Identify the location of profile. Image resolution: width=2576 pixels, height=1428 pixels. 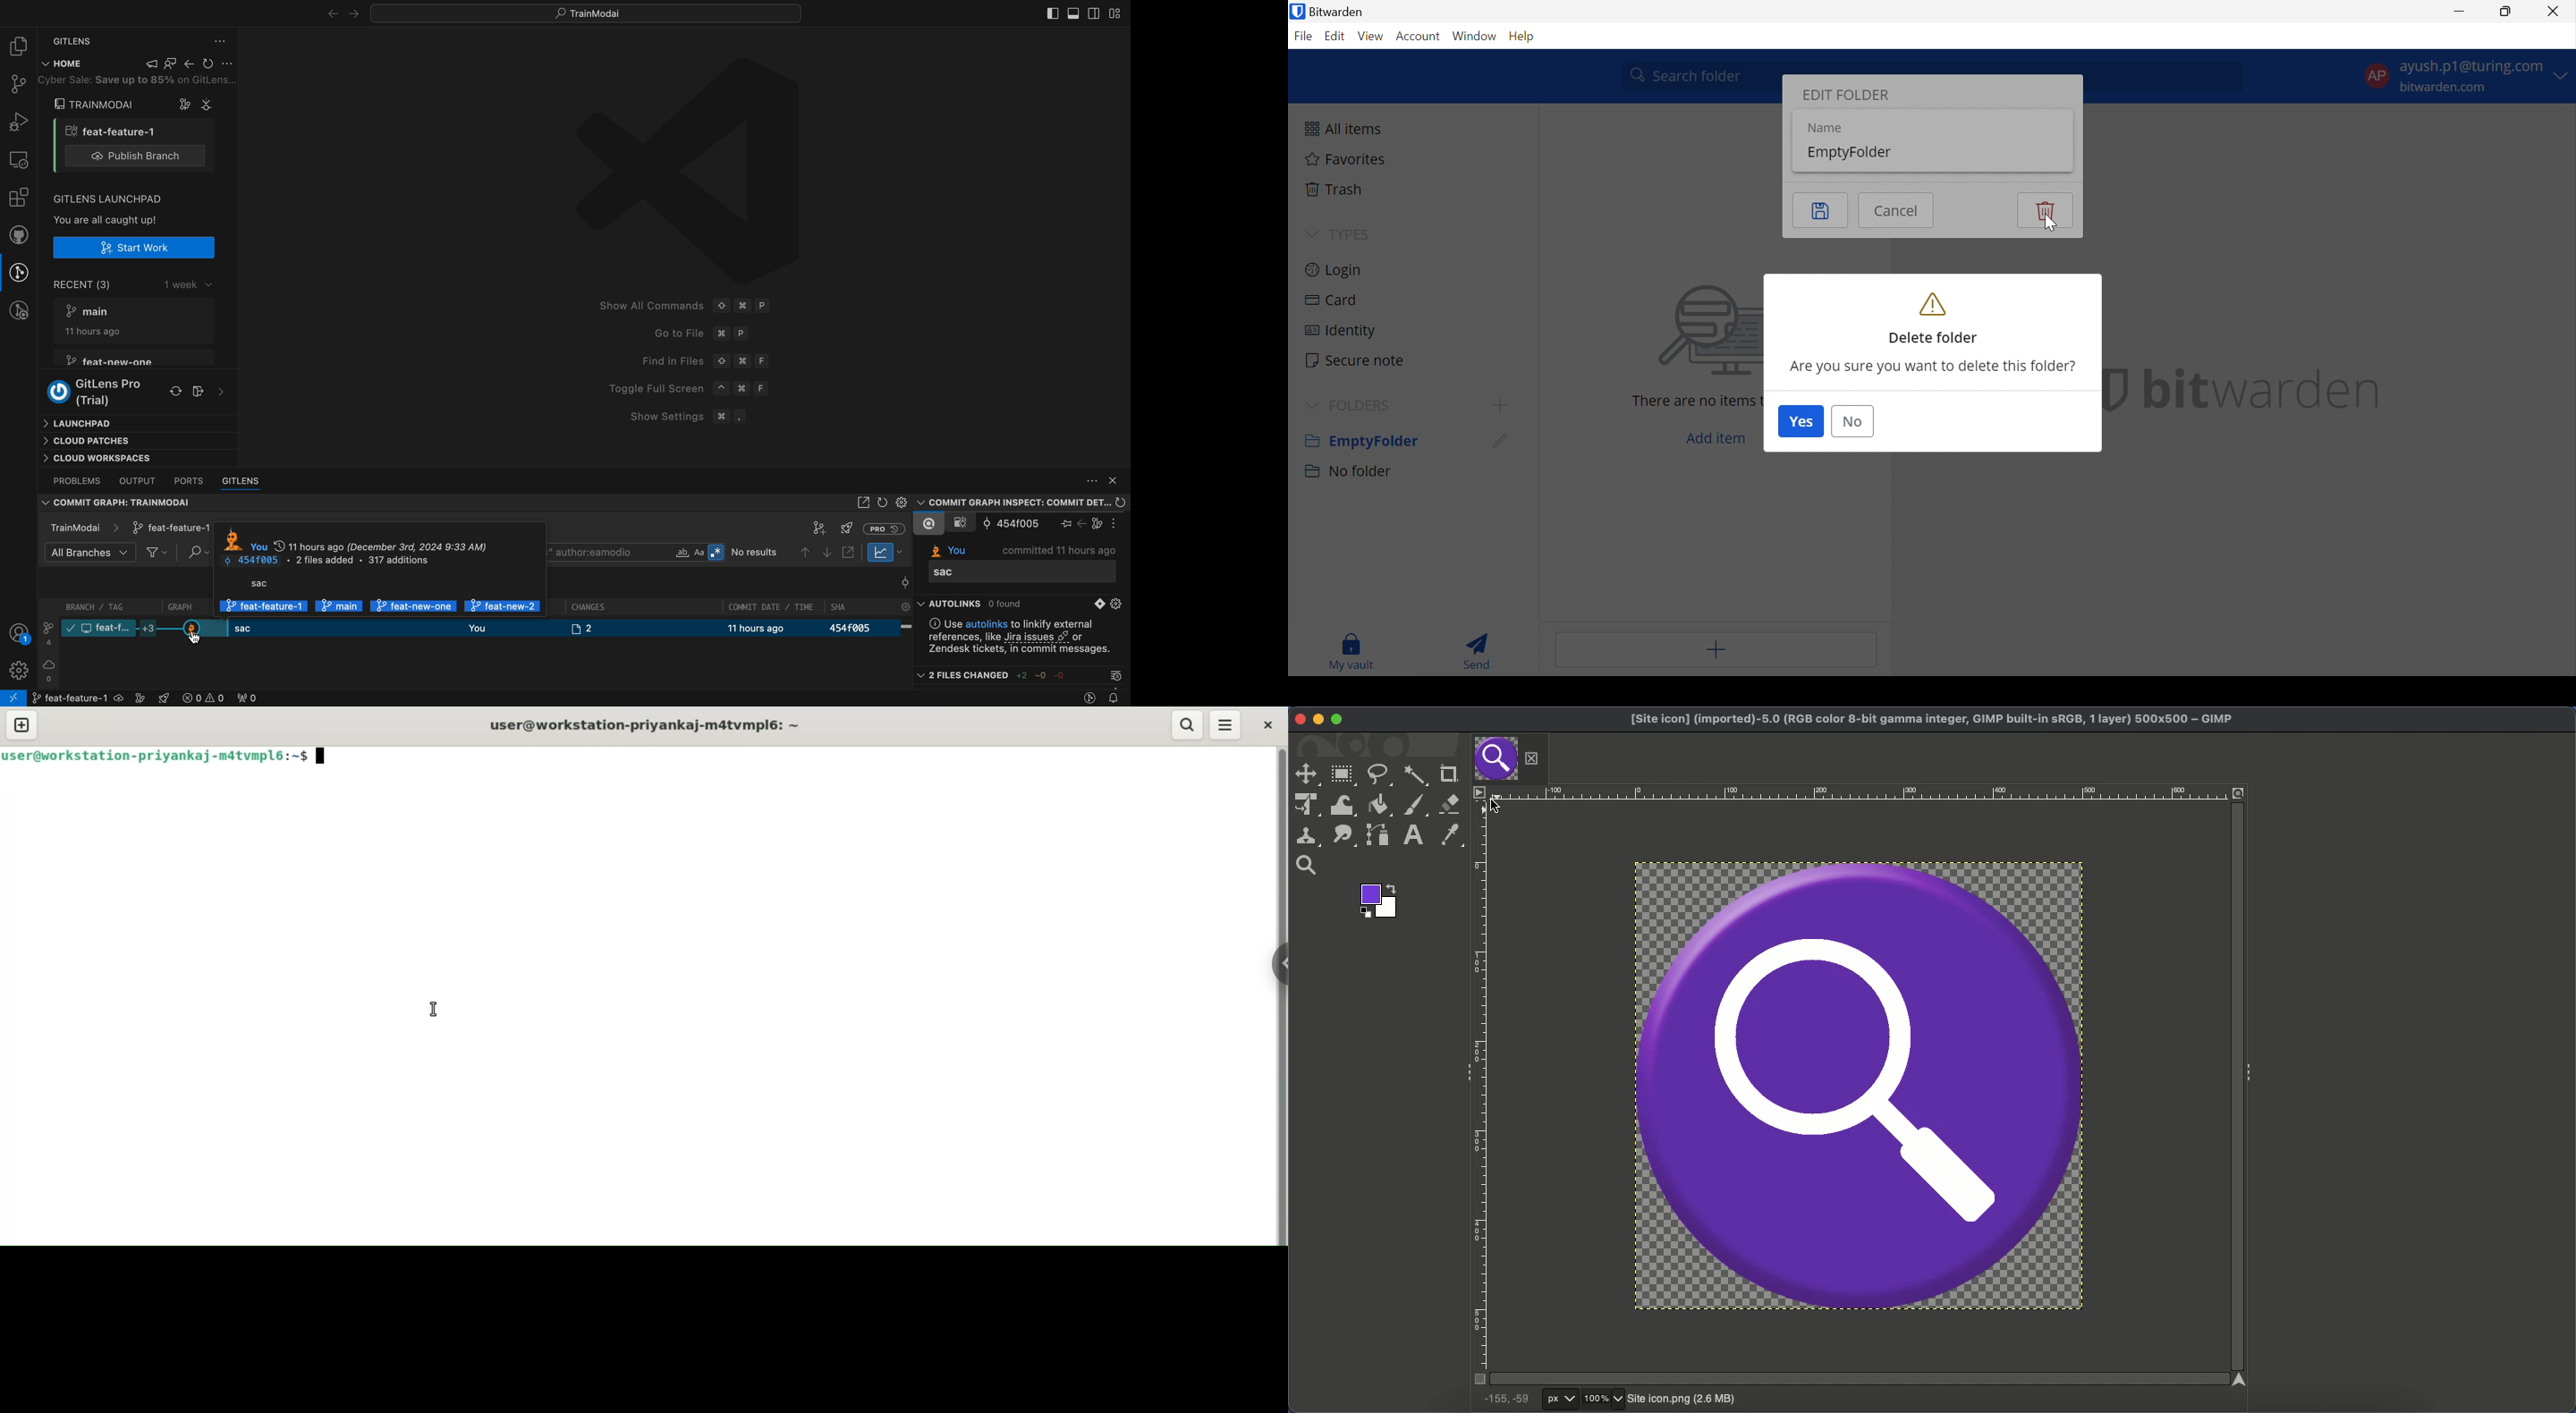
(20, 634).